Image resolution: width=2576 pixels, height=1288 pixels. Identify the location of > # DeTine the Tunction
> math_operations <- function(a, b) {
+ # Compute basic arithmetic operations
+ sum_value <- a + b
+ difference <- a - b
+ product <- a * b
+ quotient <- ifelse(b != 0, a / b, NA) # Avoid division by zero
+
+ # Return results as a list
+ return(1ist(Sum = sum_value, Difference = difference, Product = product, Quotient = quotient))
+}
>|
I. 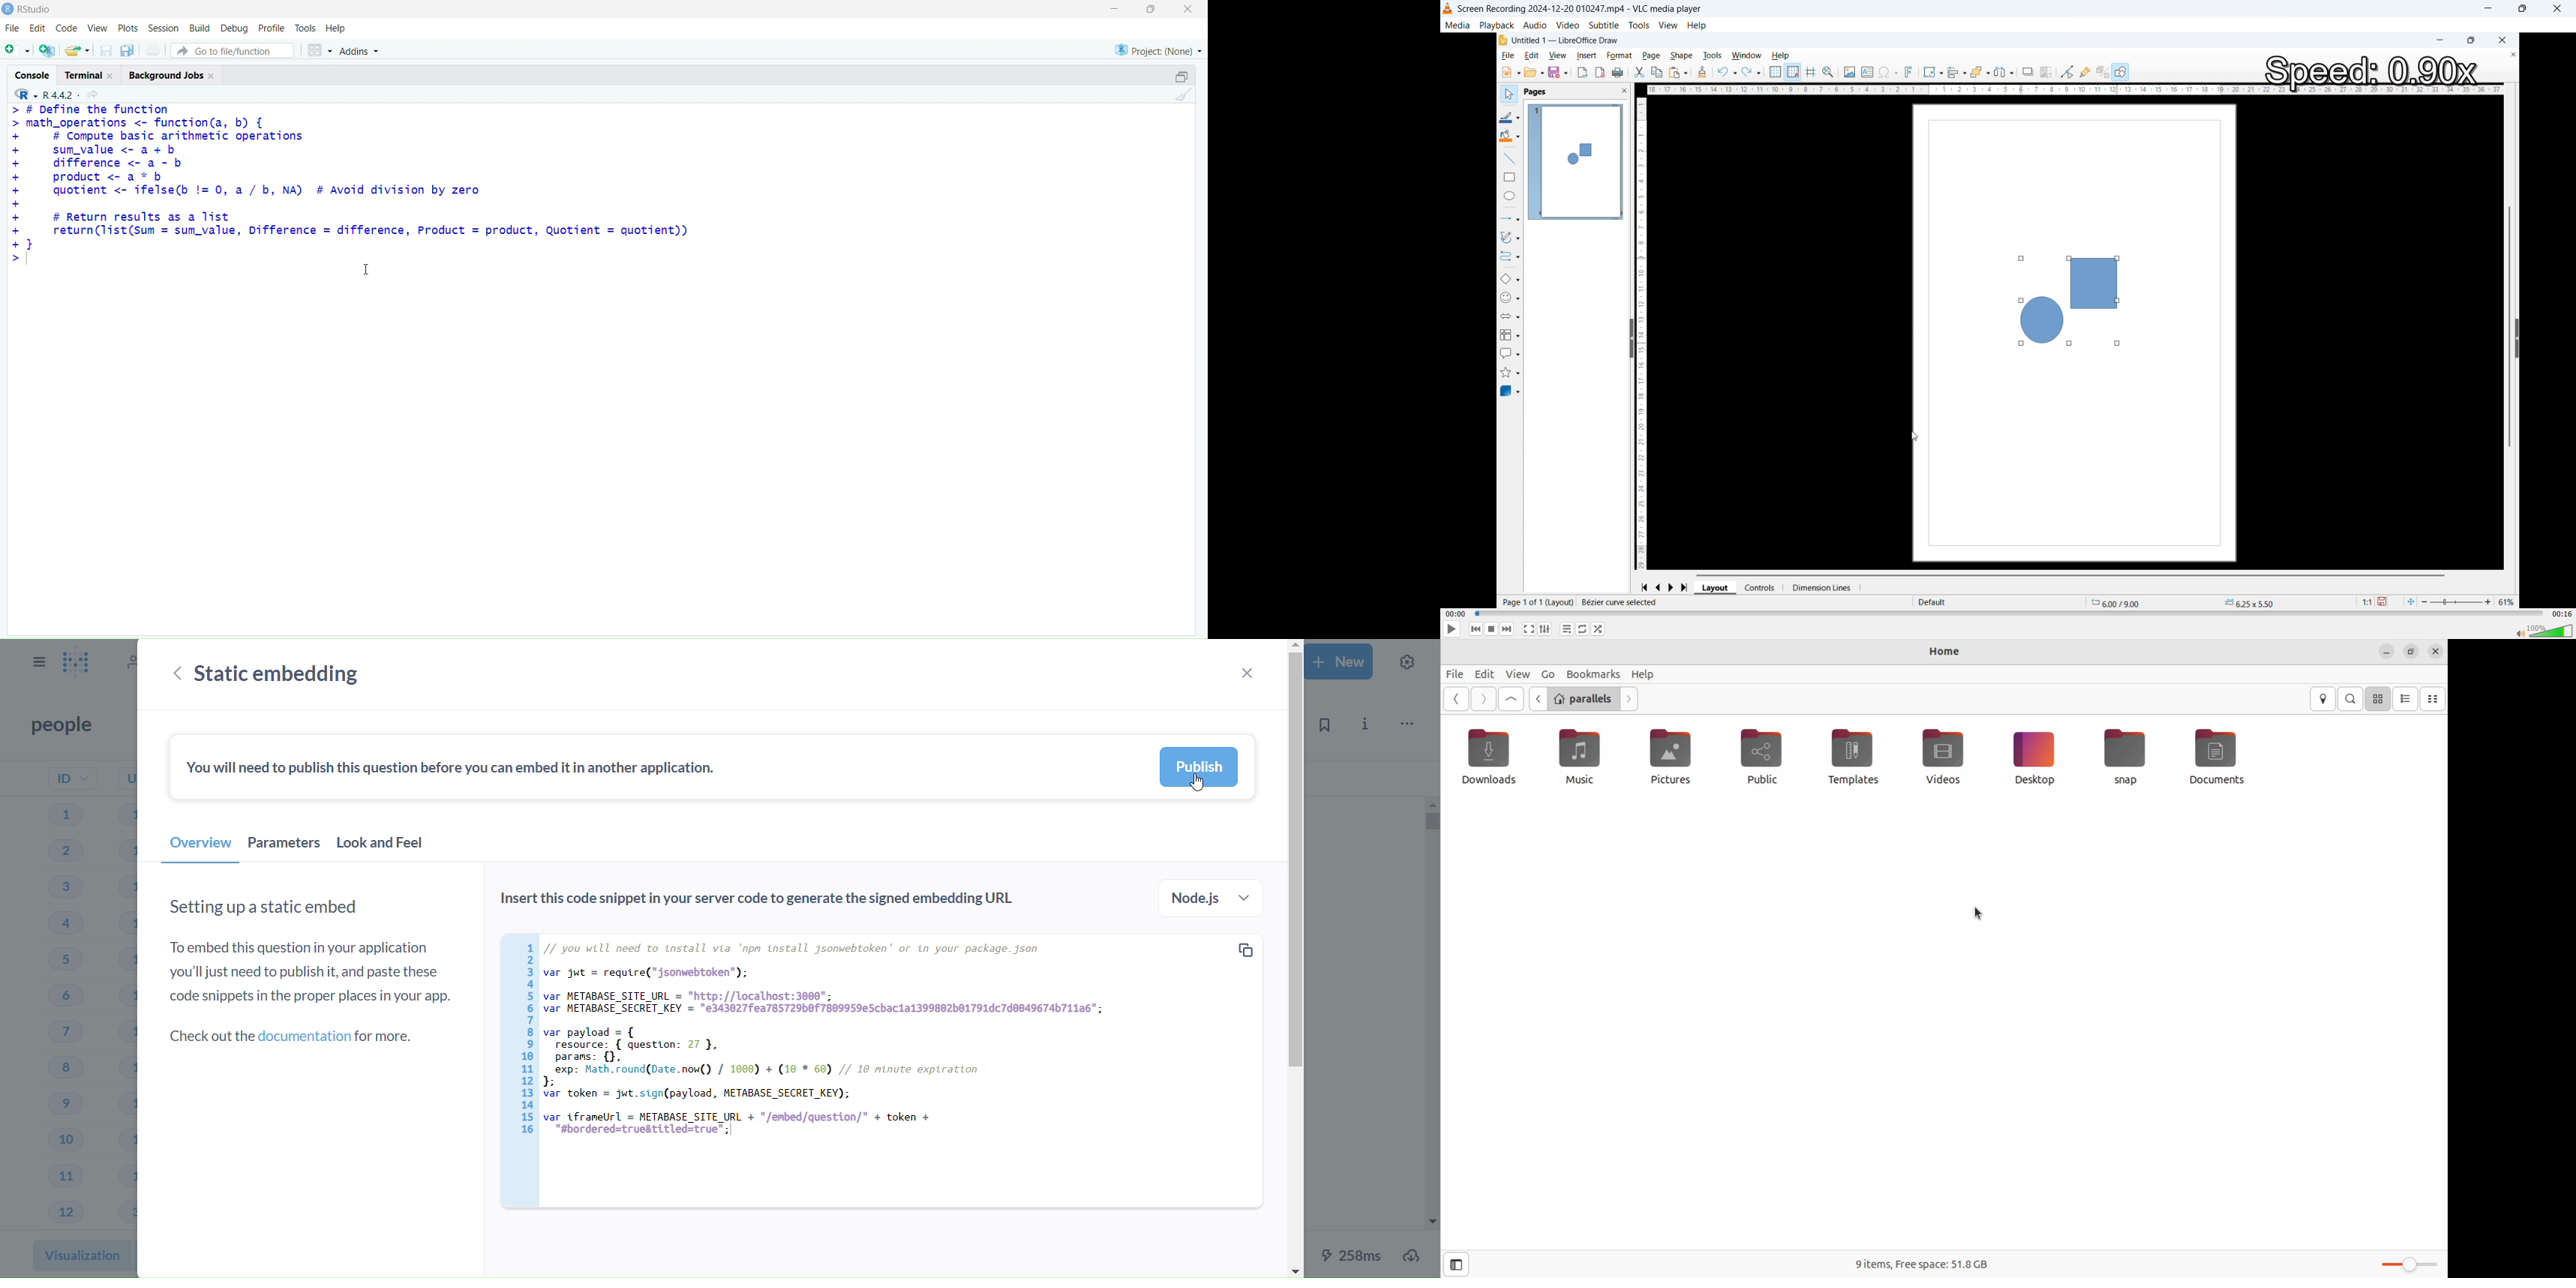
(357, 194).